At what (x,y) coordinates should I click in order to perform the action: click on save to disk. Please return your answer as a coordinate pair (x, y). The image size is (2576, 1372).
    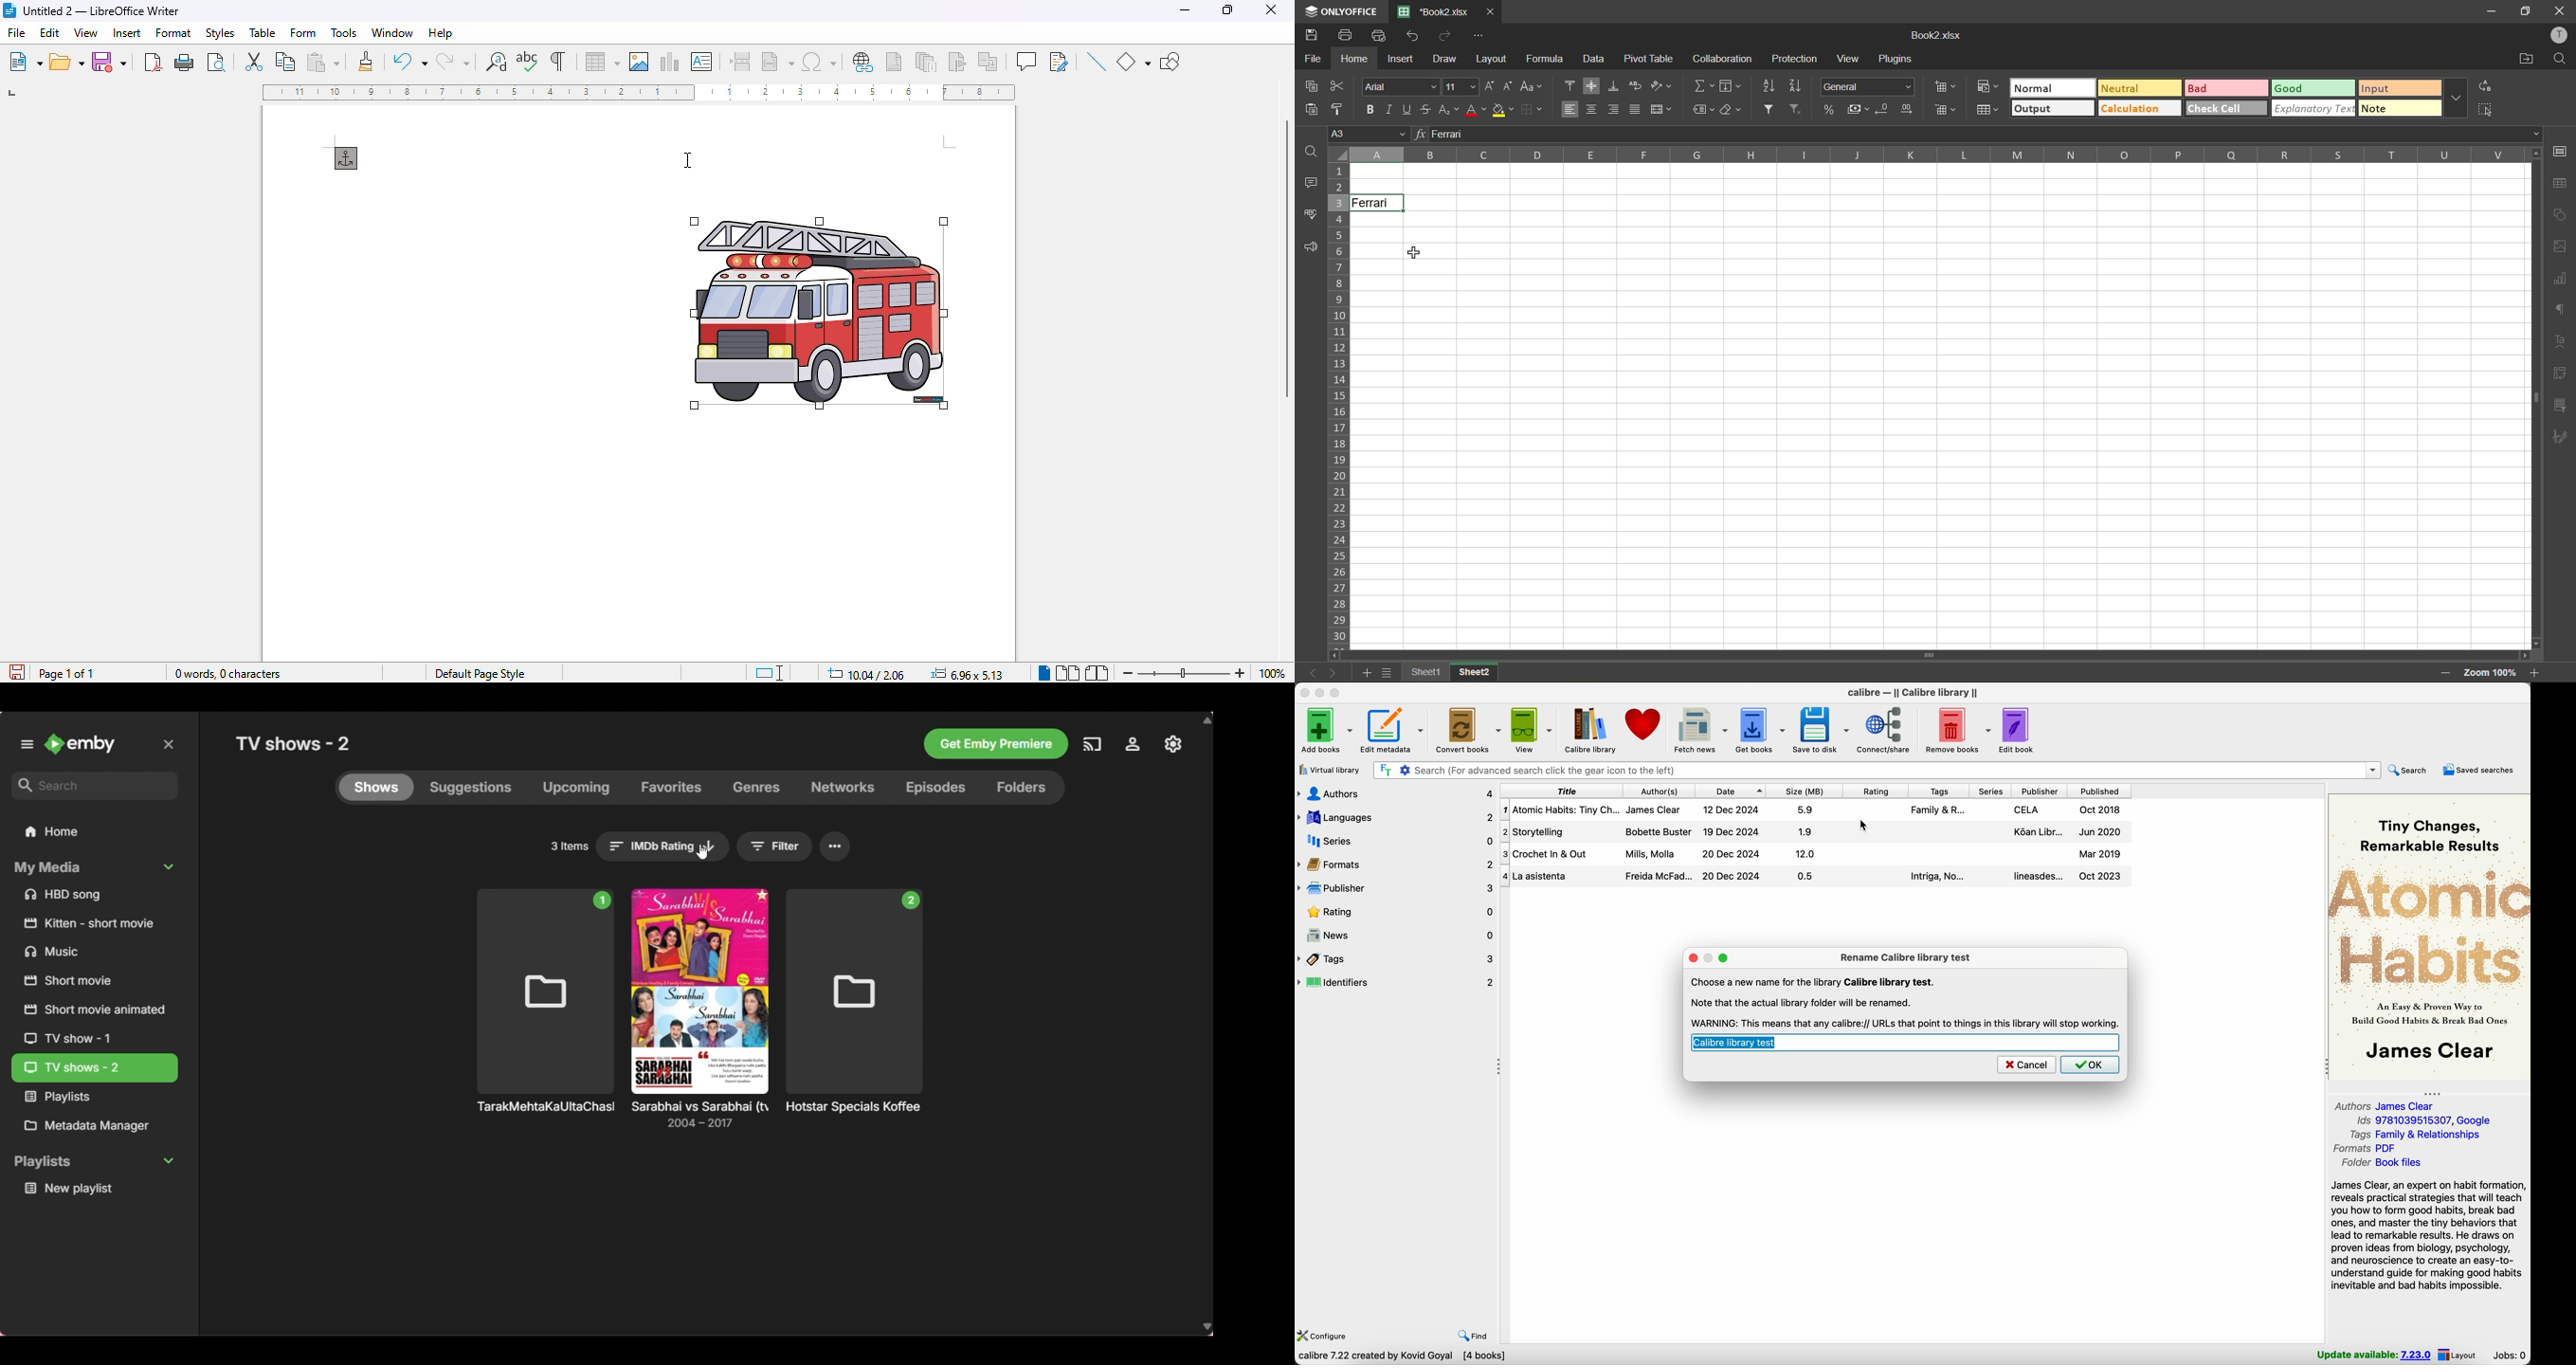
    Looking at the image, I should click on (1822, 730).